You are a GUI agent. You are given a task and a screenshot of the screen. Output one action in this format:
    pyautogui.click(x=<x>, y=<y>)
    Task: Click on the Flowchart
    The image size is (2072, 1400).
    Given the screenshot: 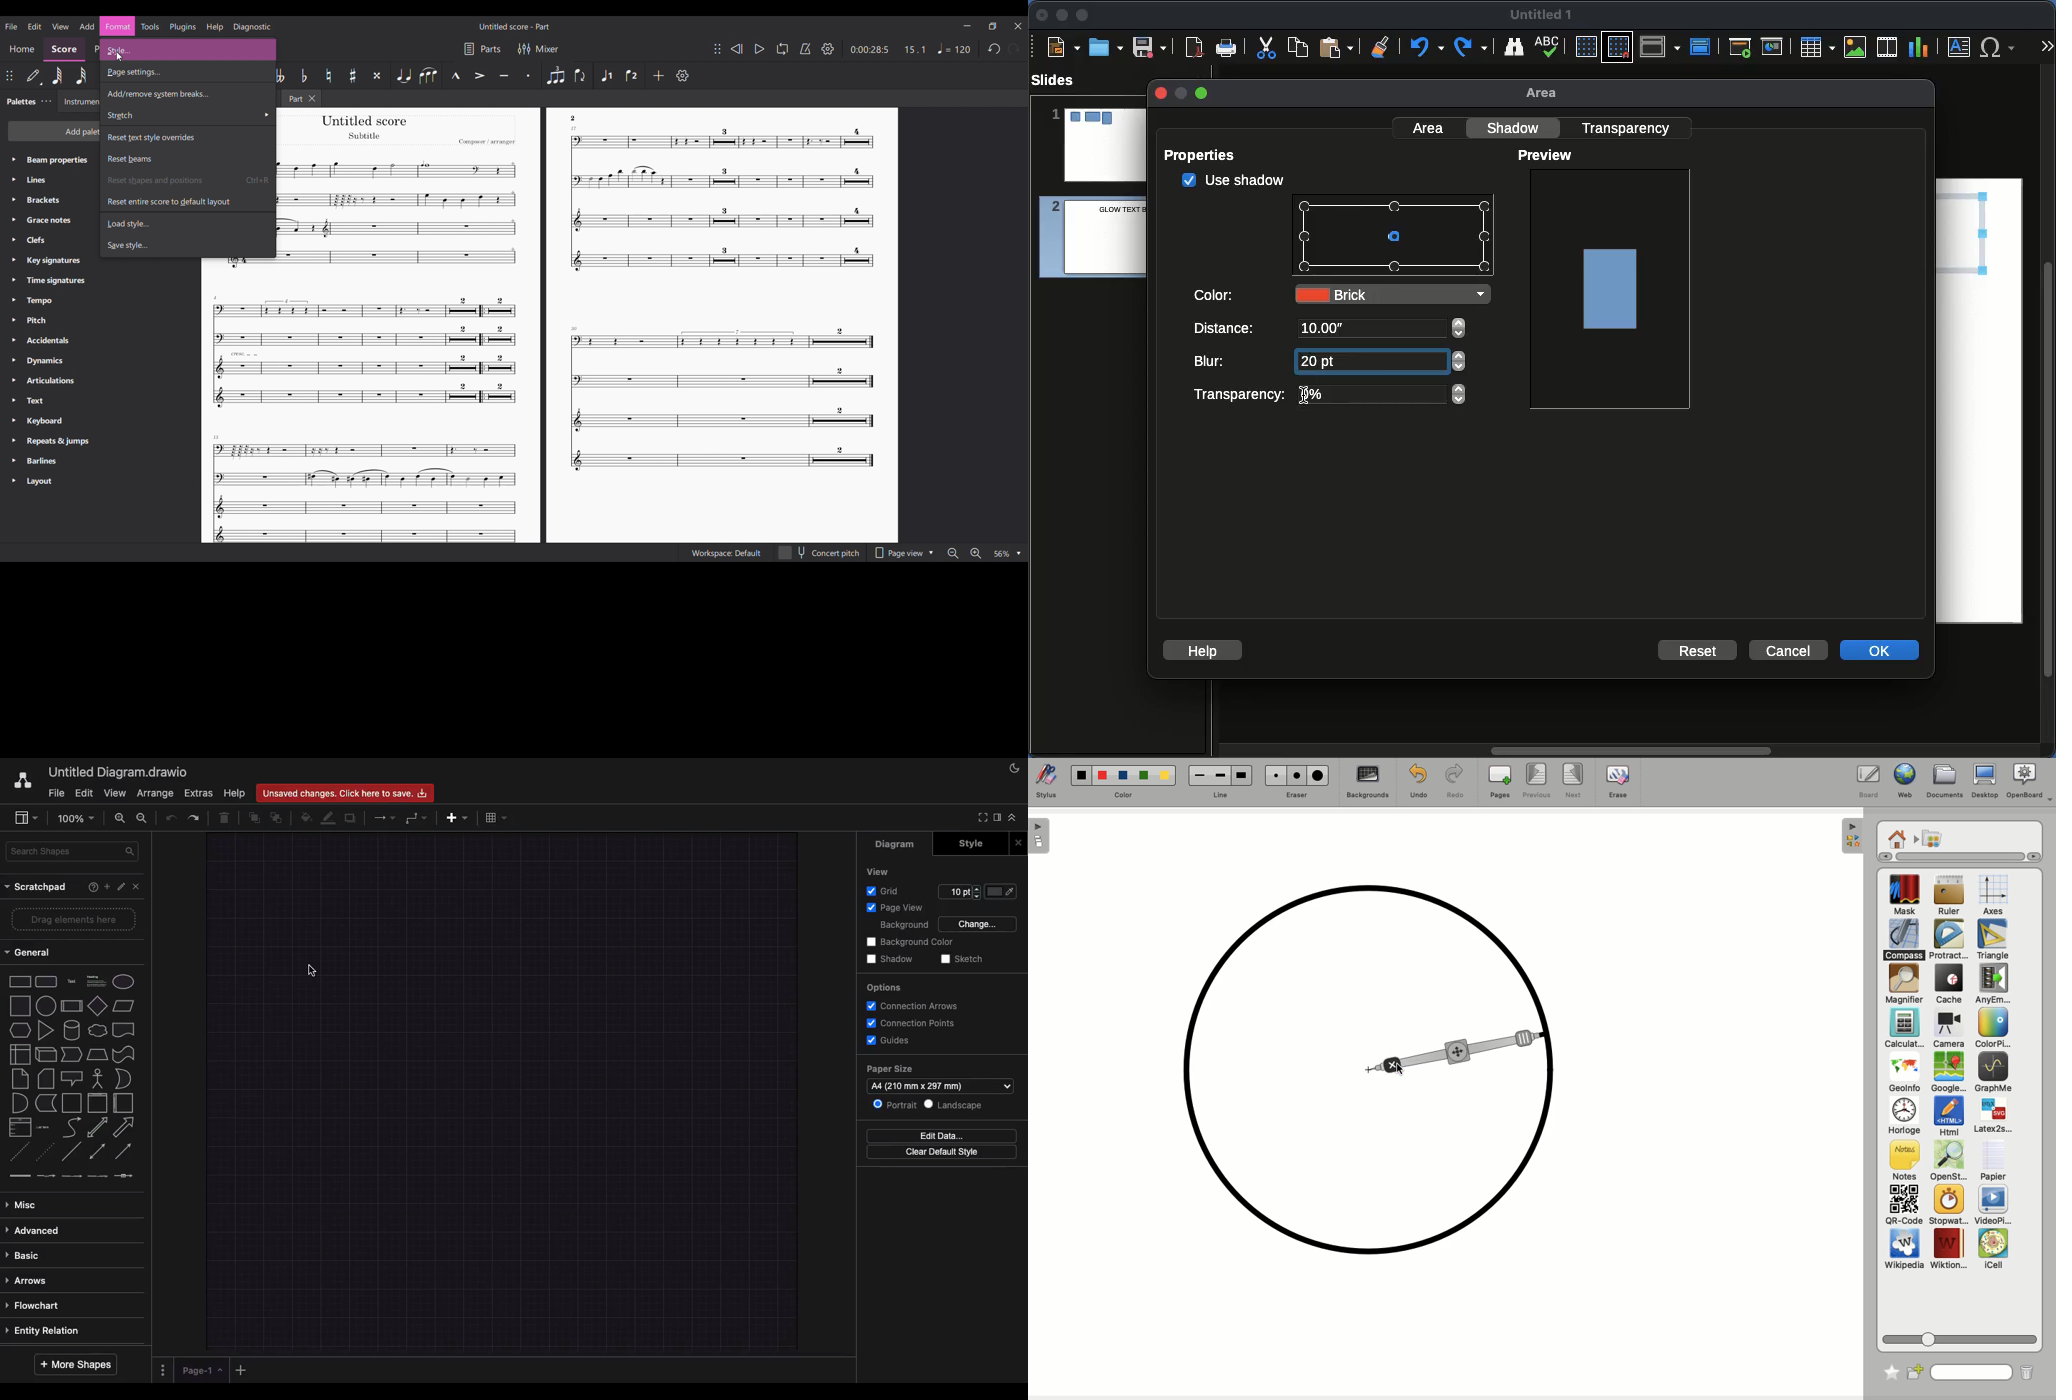 What is the action you would take?
    pyautogui.click(x=36, y=1305)
    